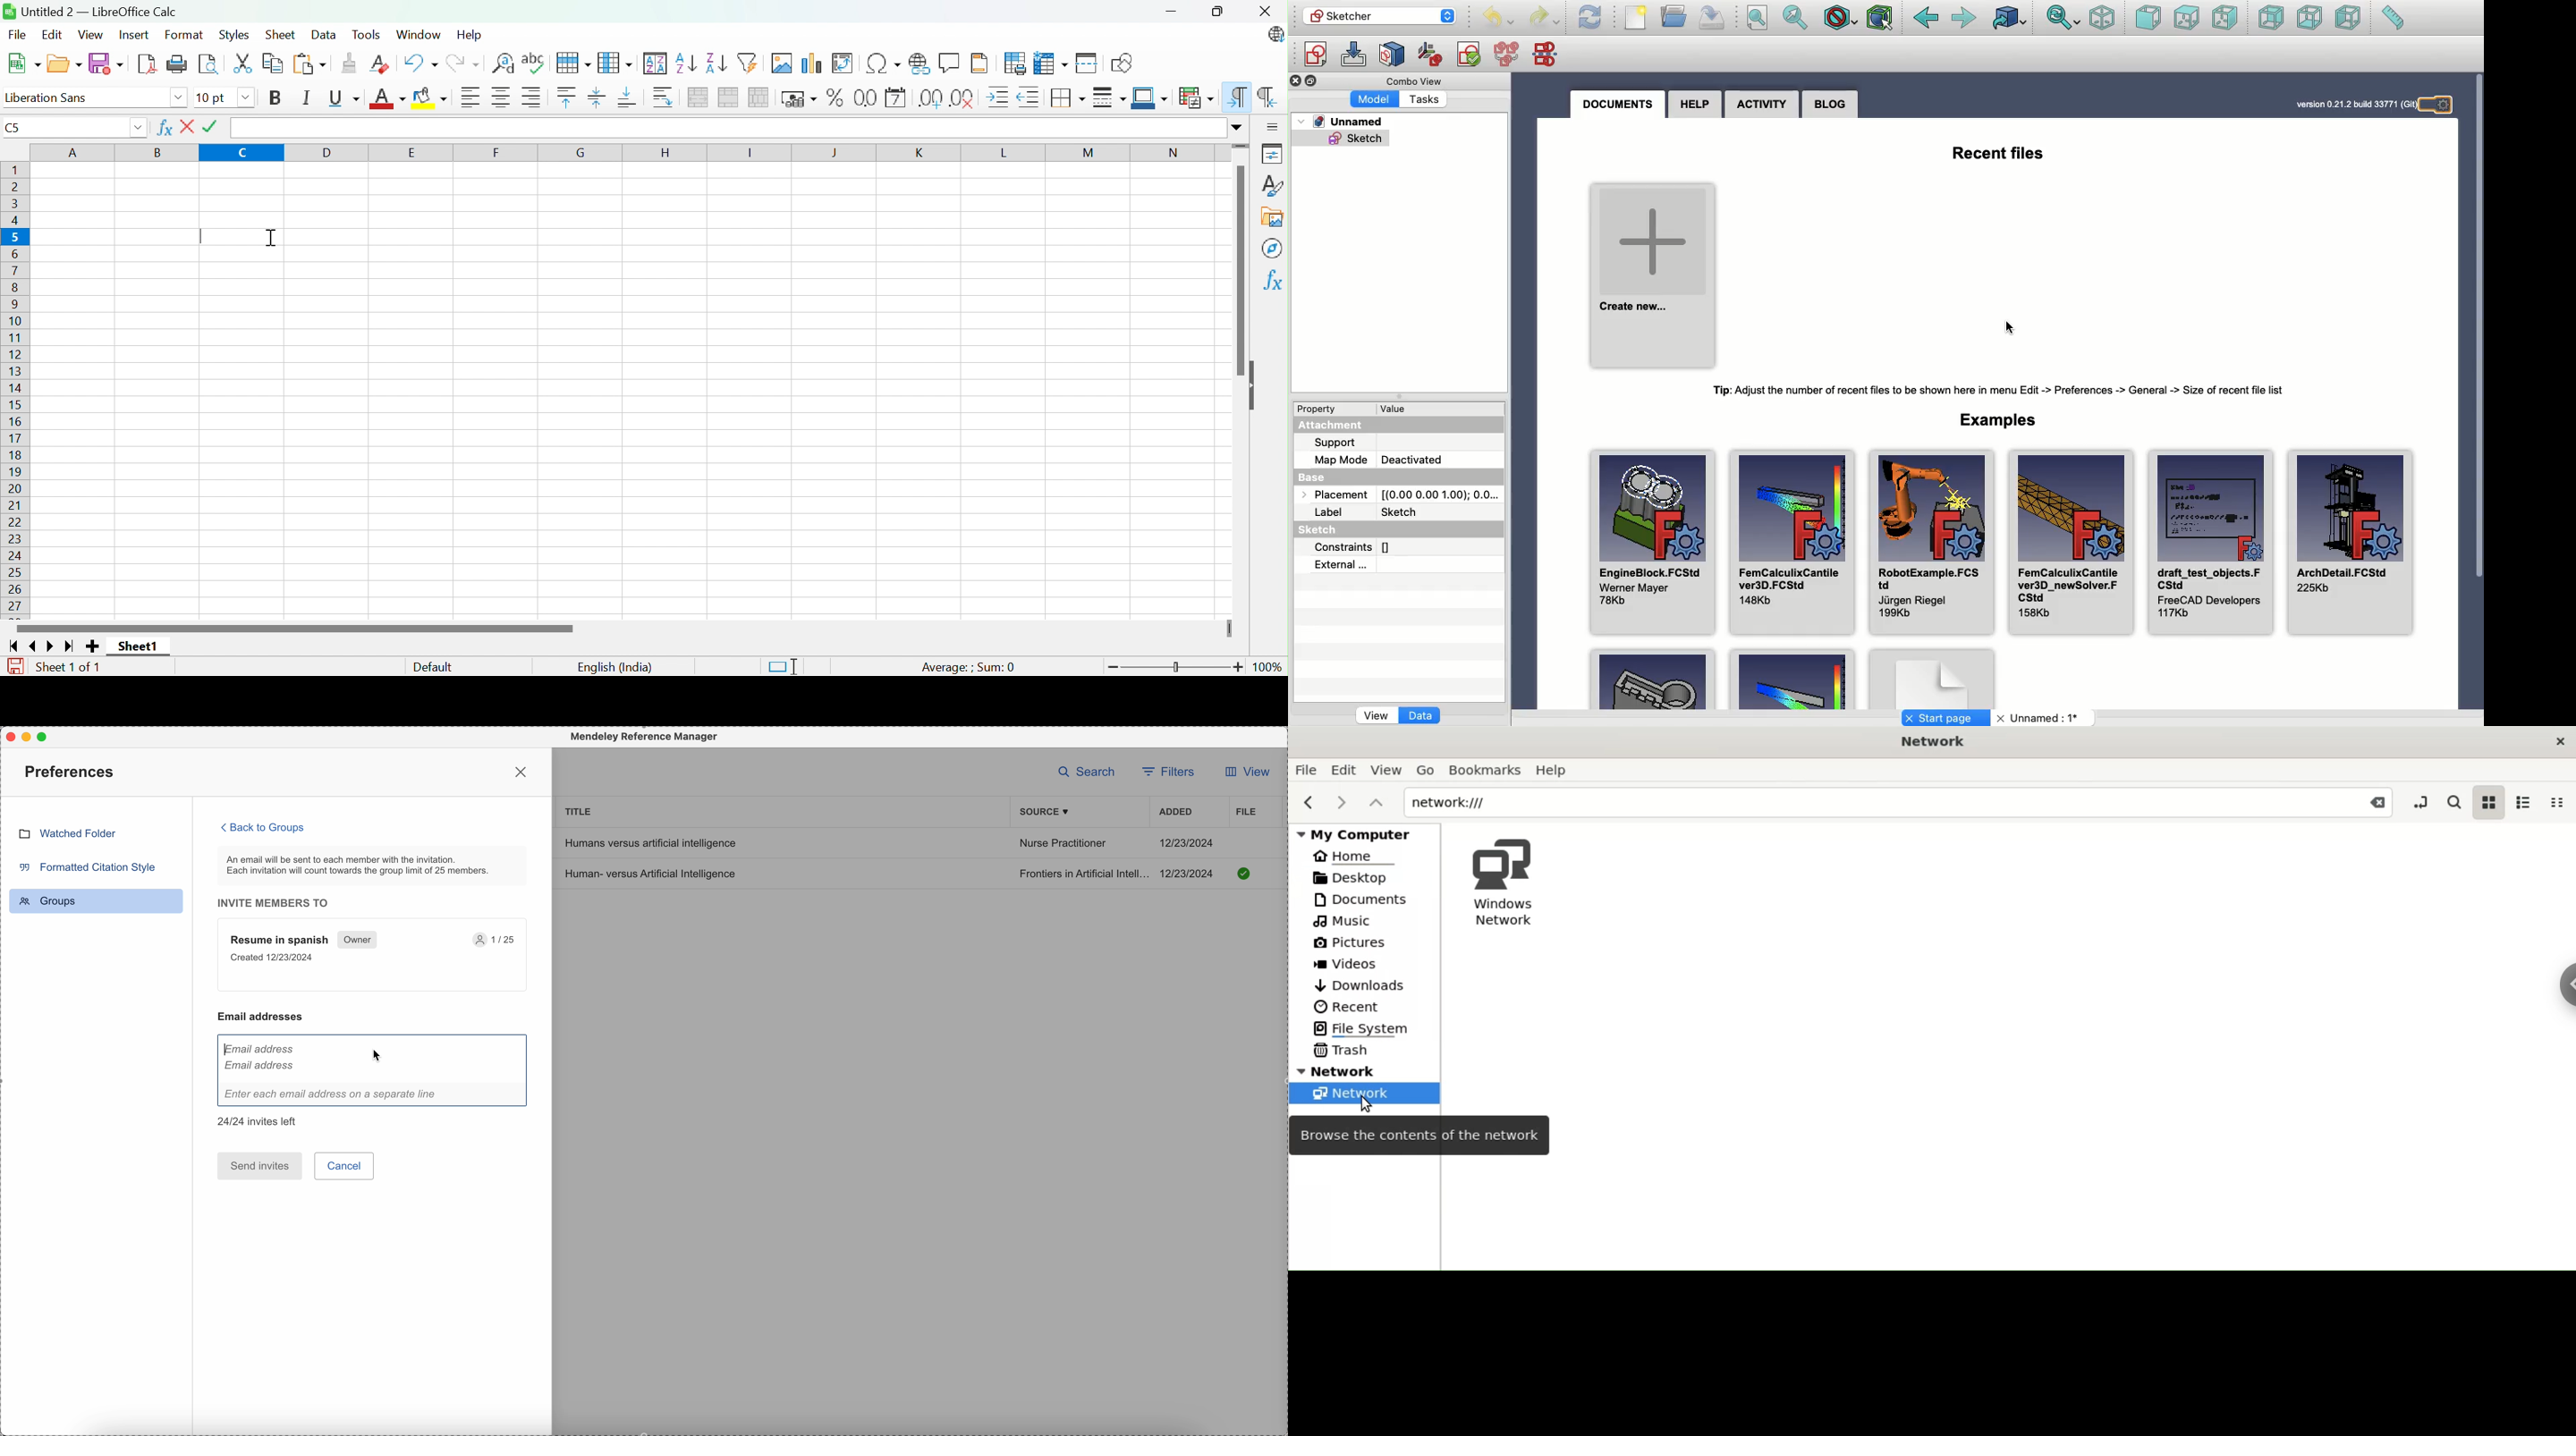  What do you see at coordinates (575, 64) in the screenshot?
I see `Spelling` at bounding box center [575, 64].